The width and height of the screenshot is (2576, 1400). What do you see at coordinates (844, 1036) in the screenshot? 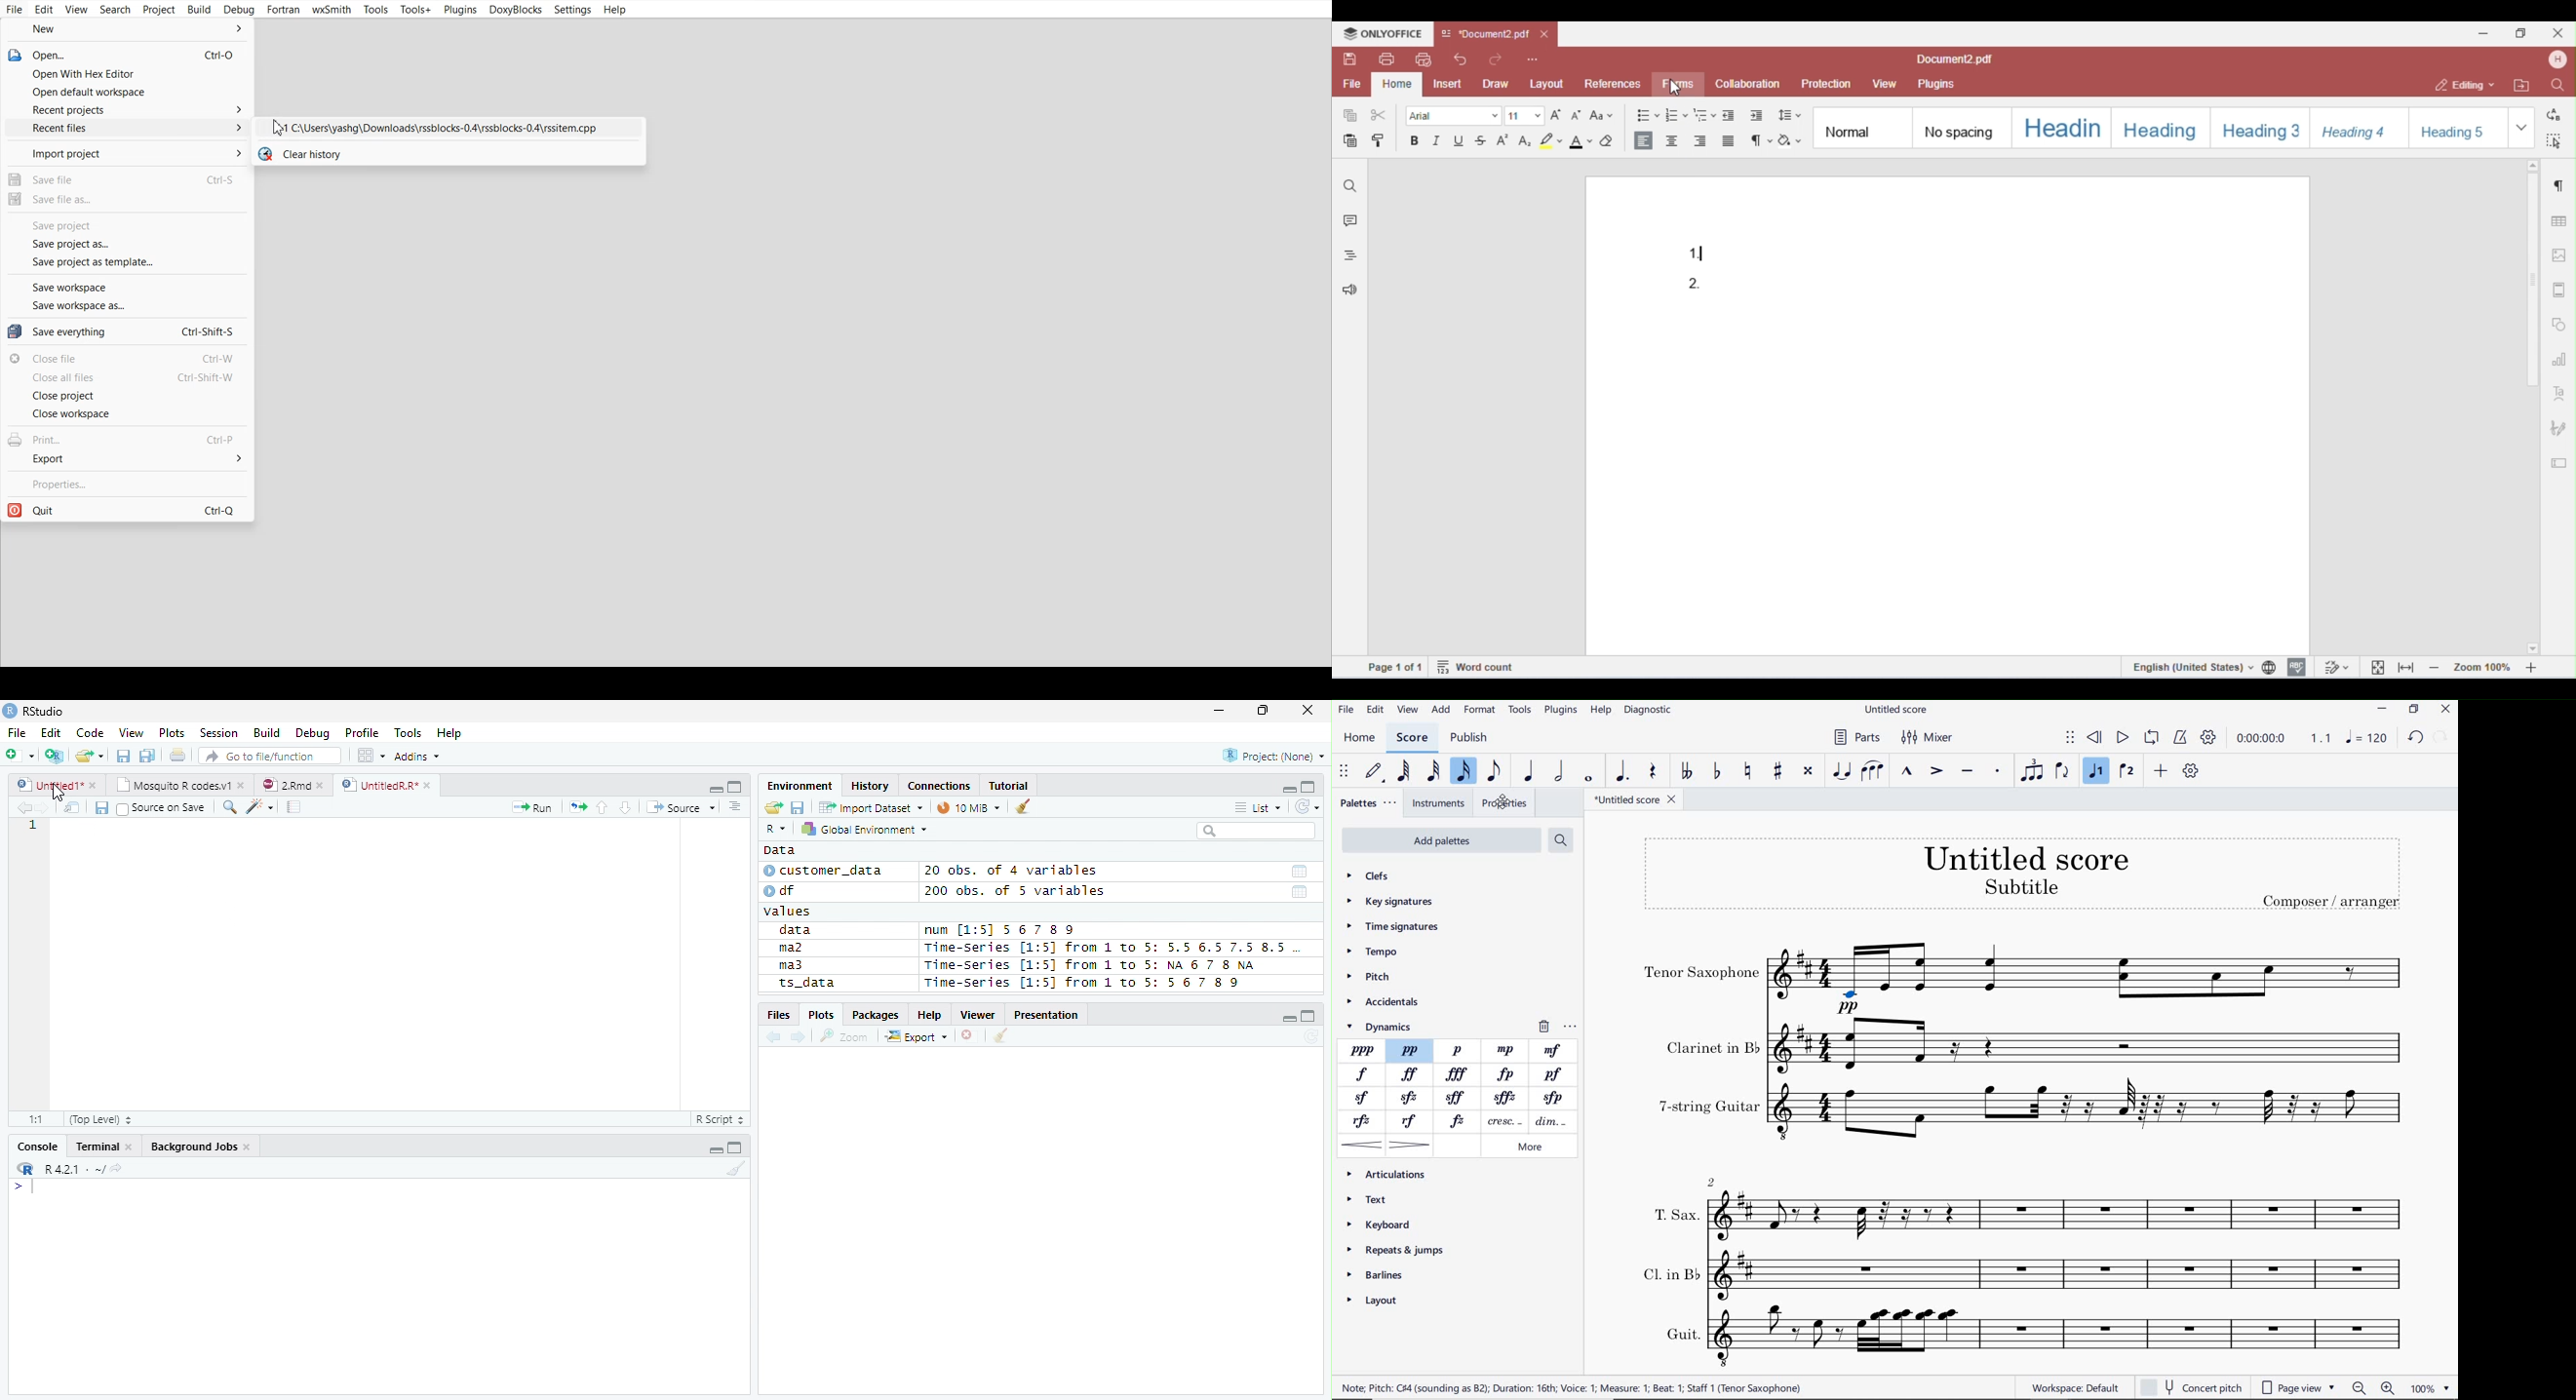
I see `Zoom` at bounding box center [844, 1036].